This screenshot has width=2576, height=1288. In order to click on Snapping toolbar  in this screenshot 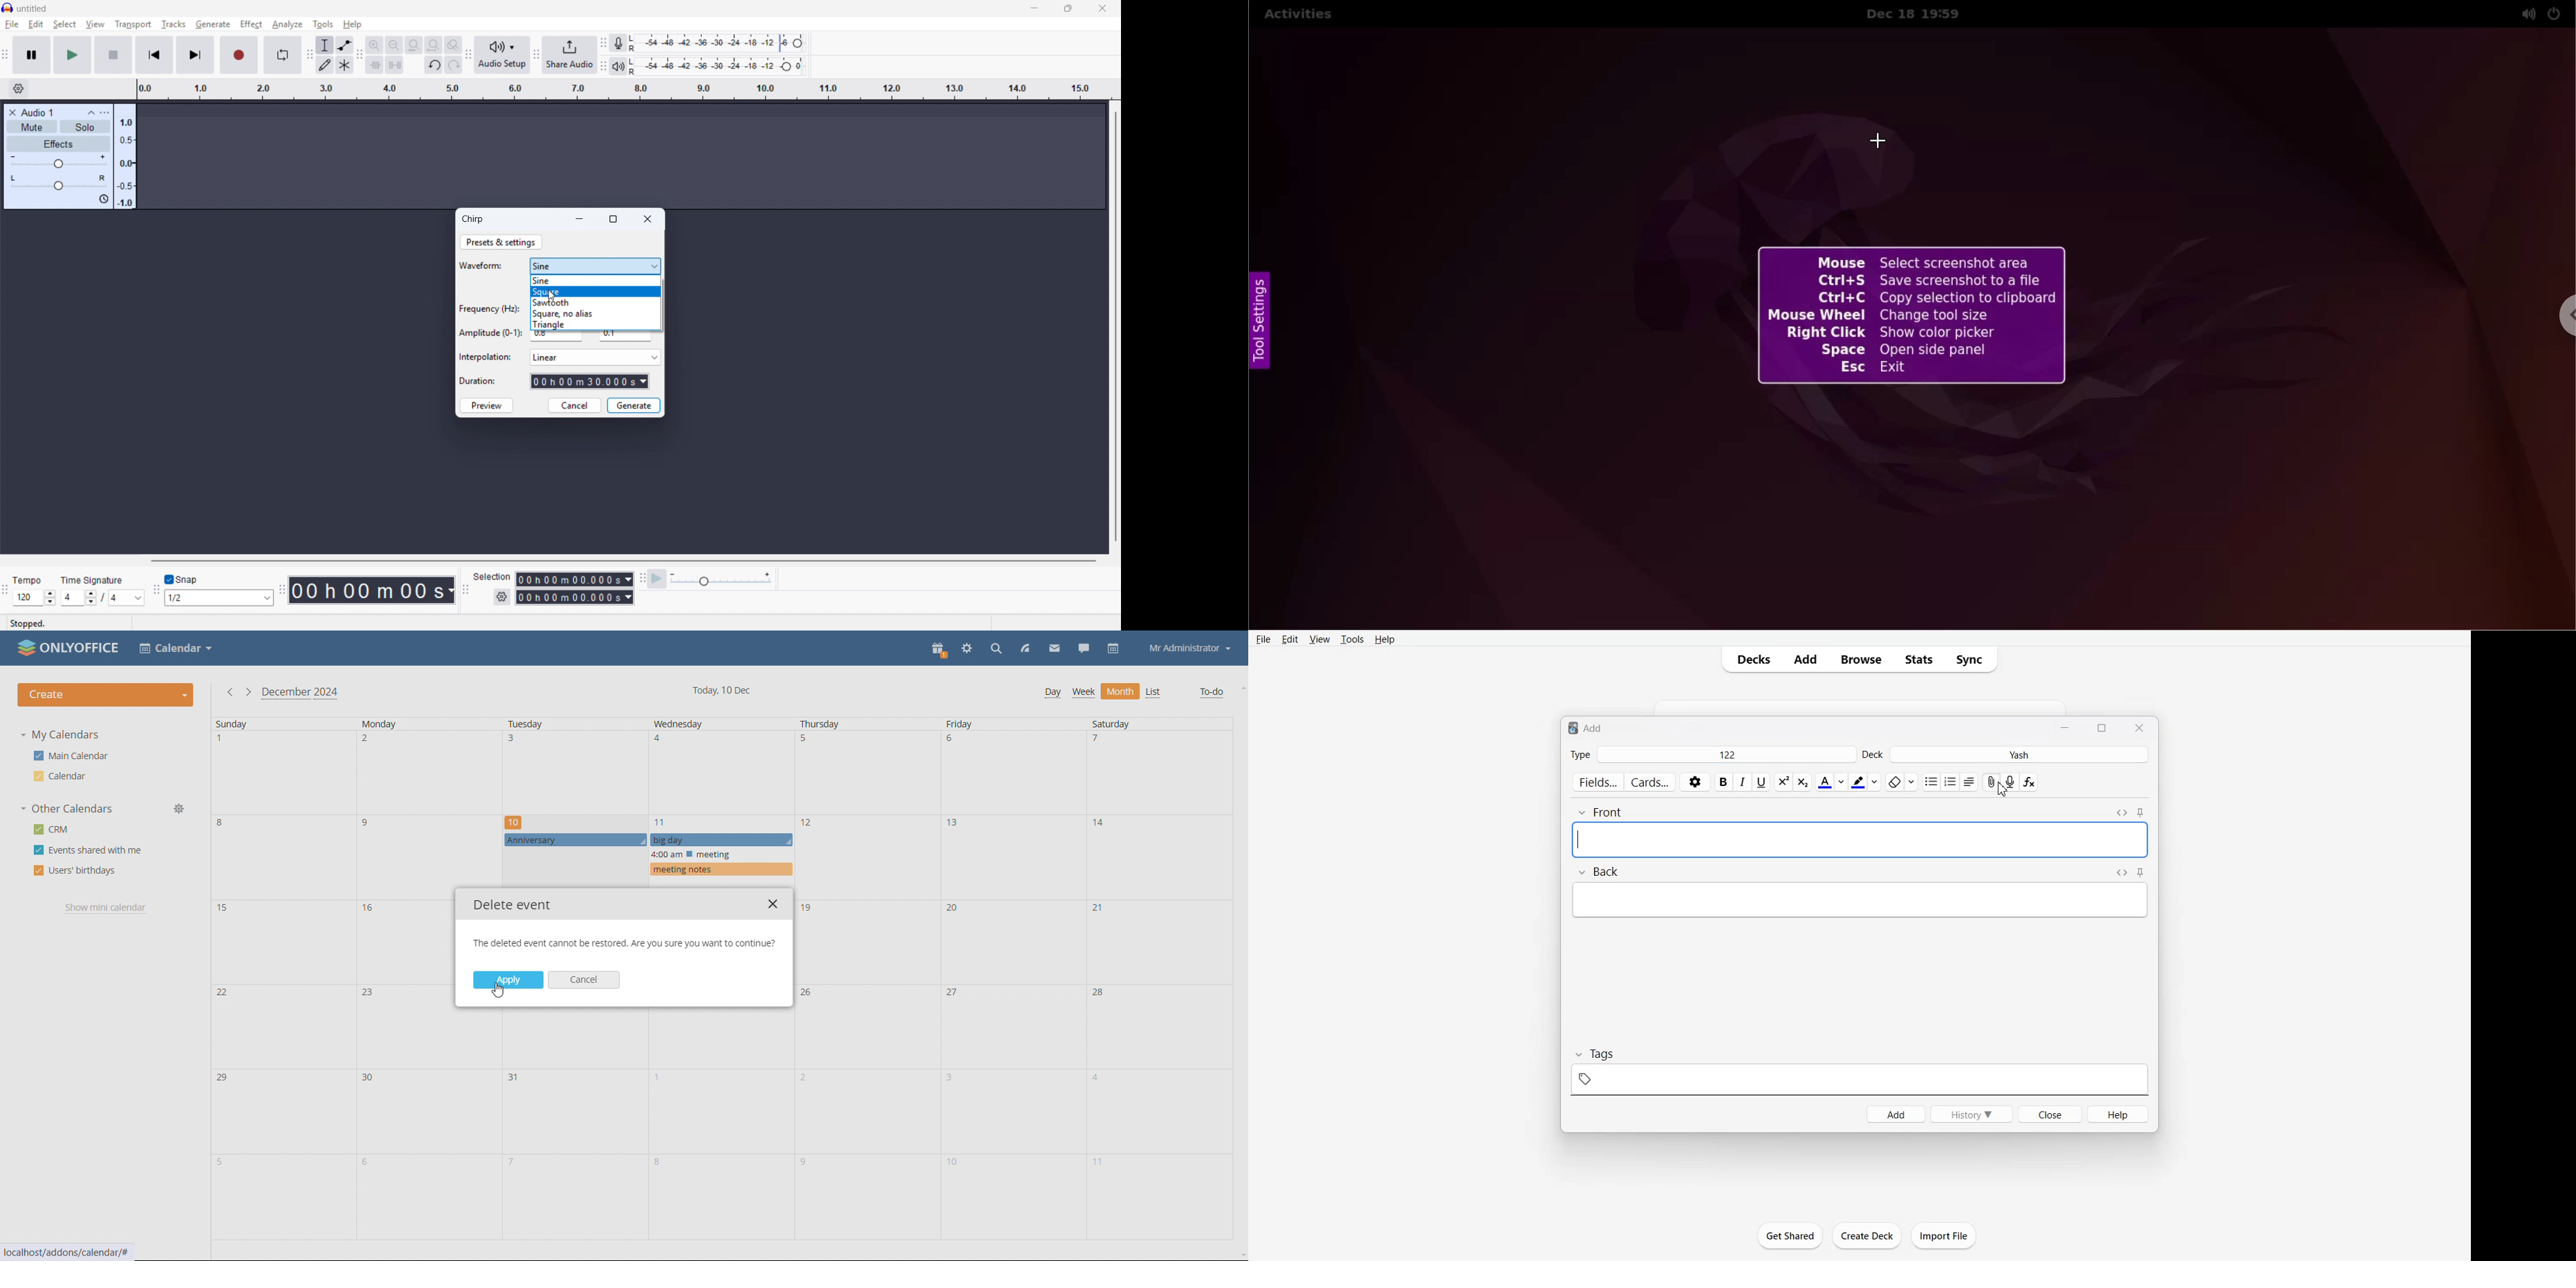, I will do `click(157, 592)`.